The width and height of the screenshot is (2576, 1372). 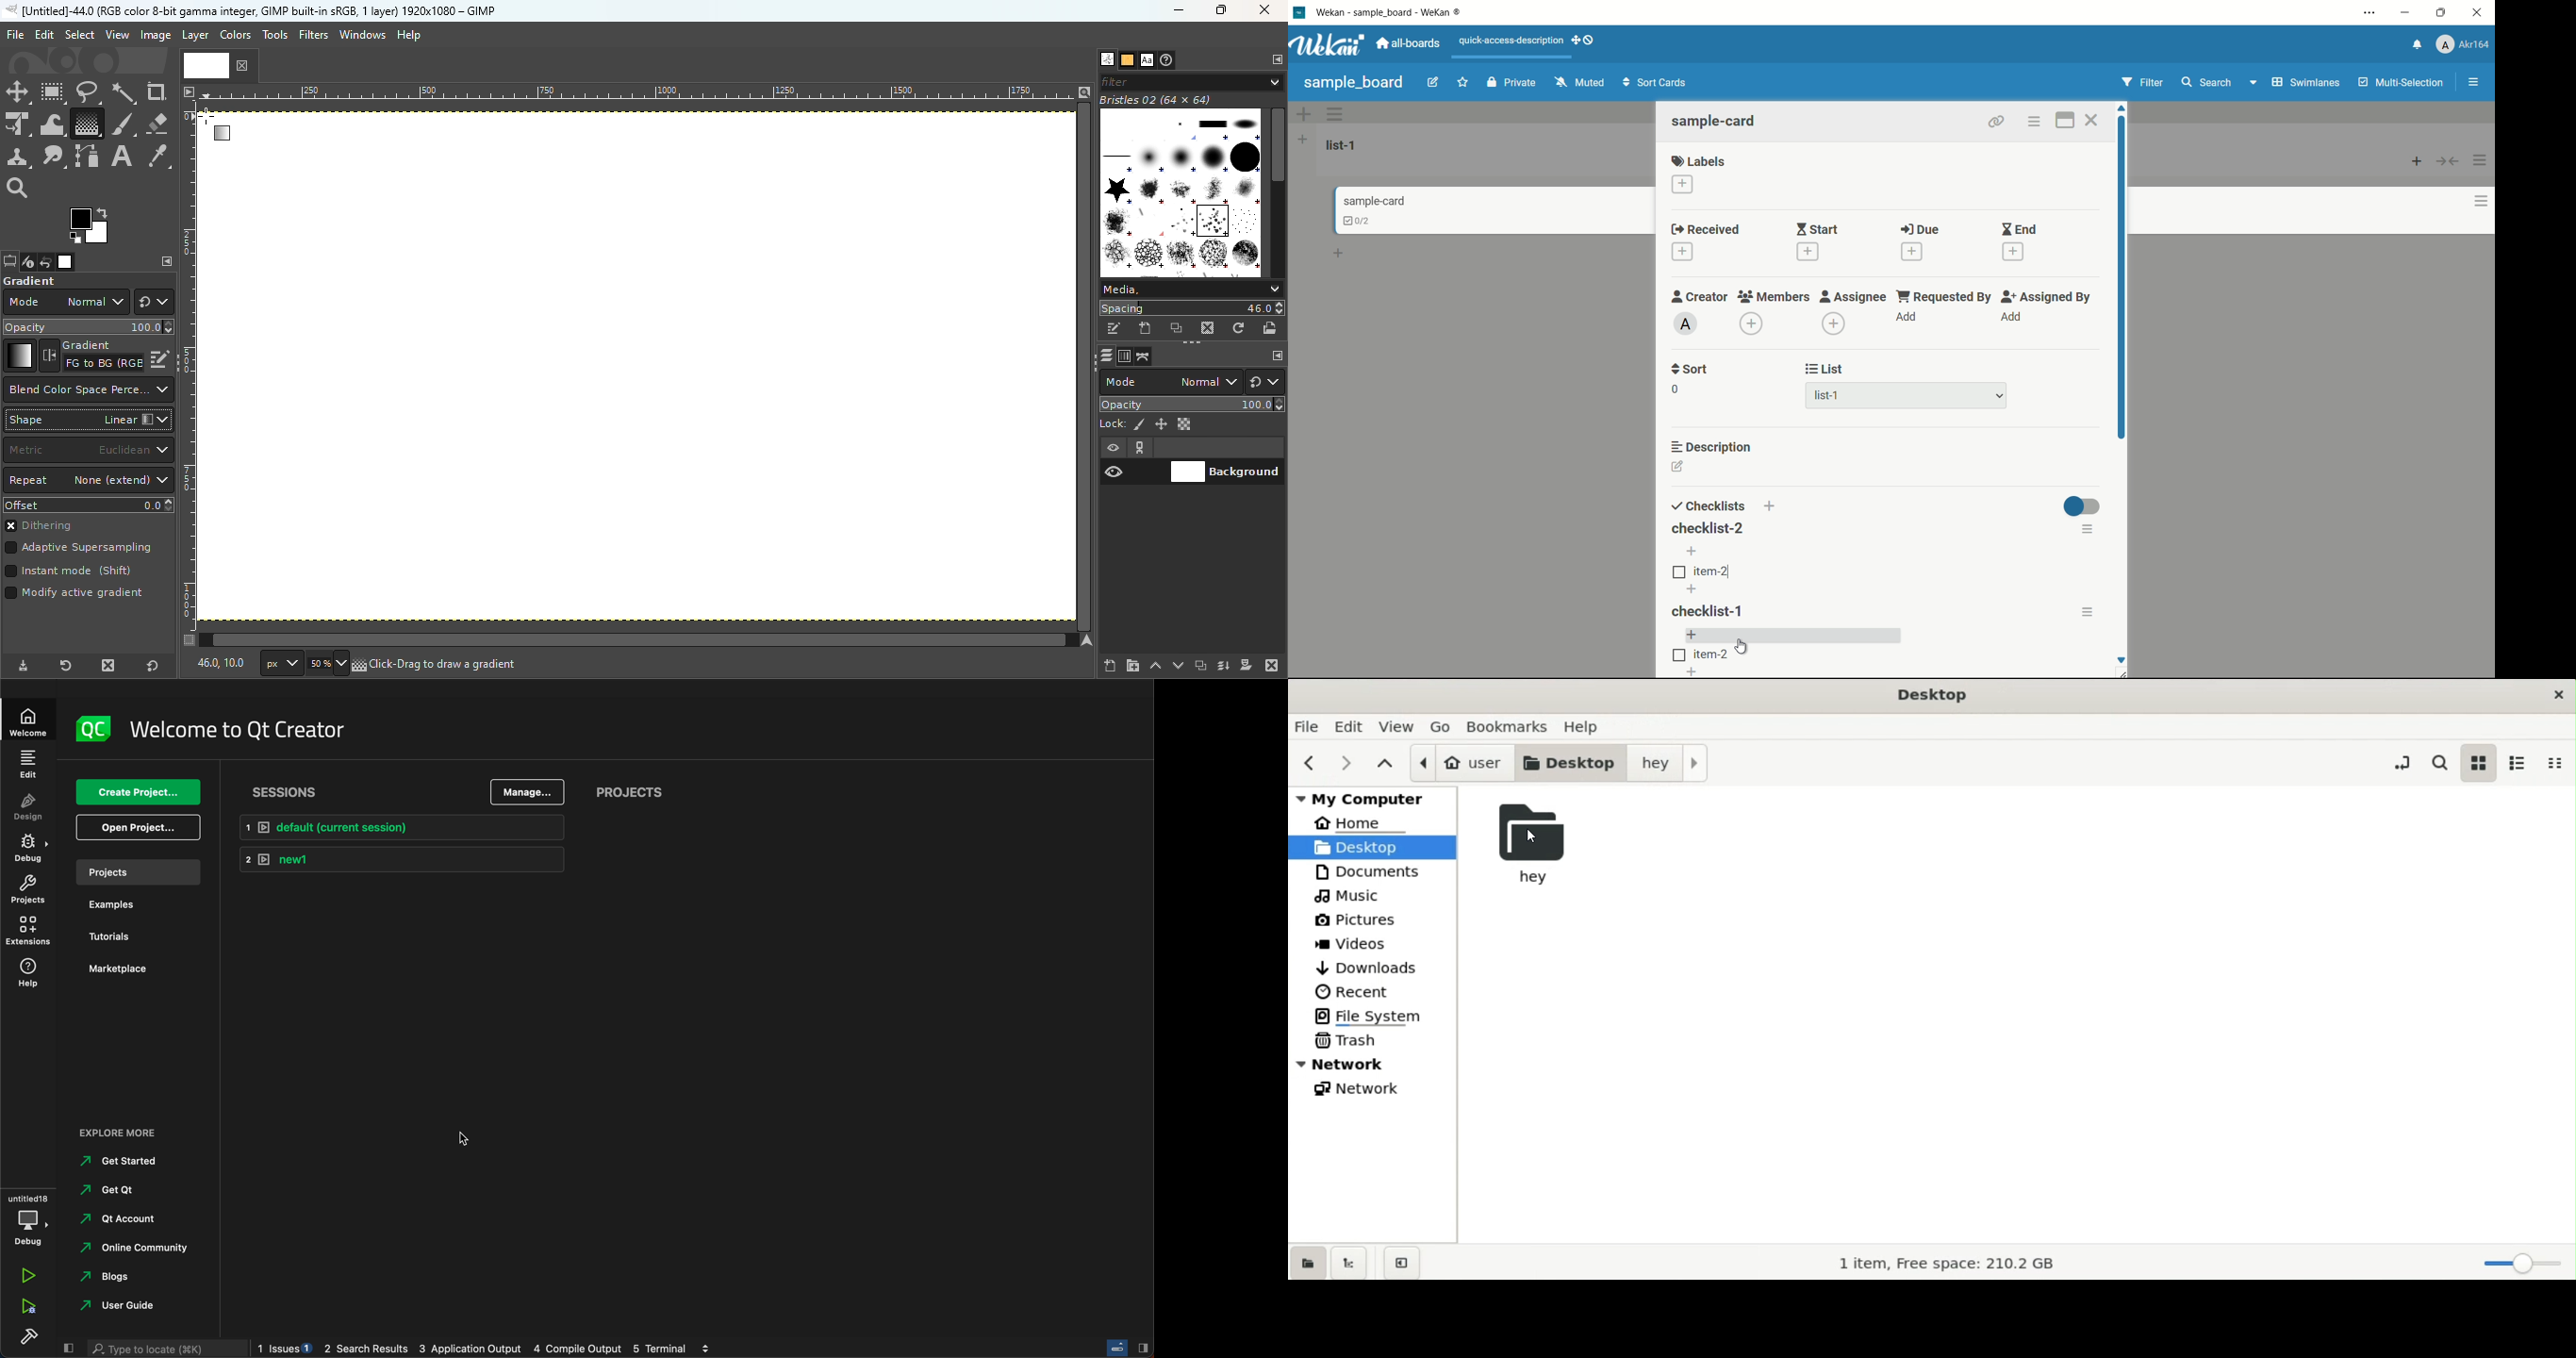 I want to click on Mode, so click(x=65, y=302).